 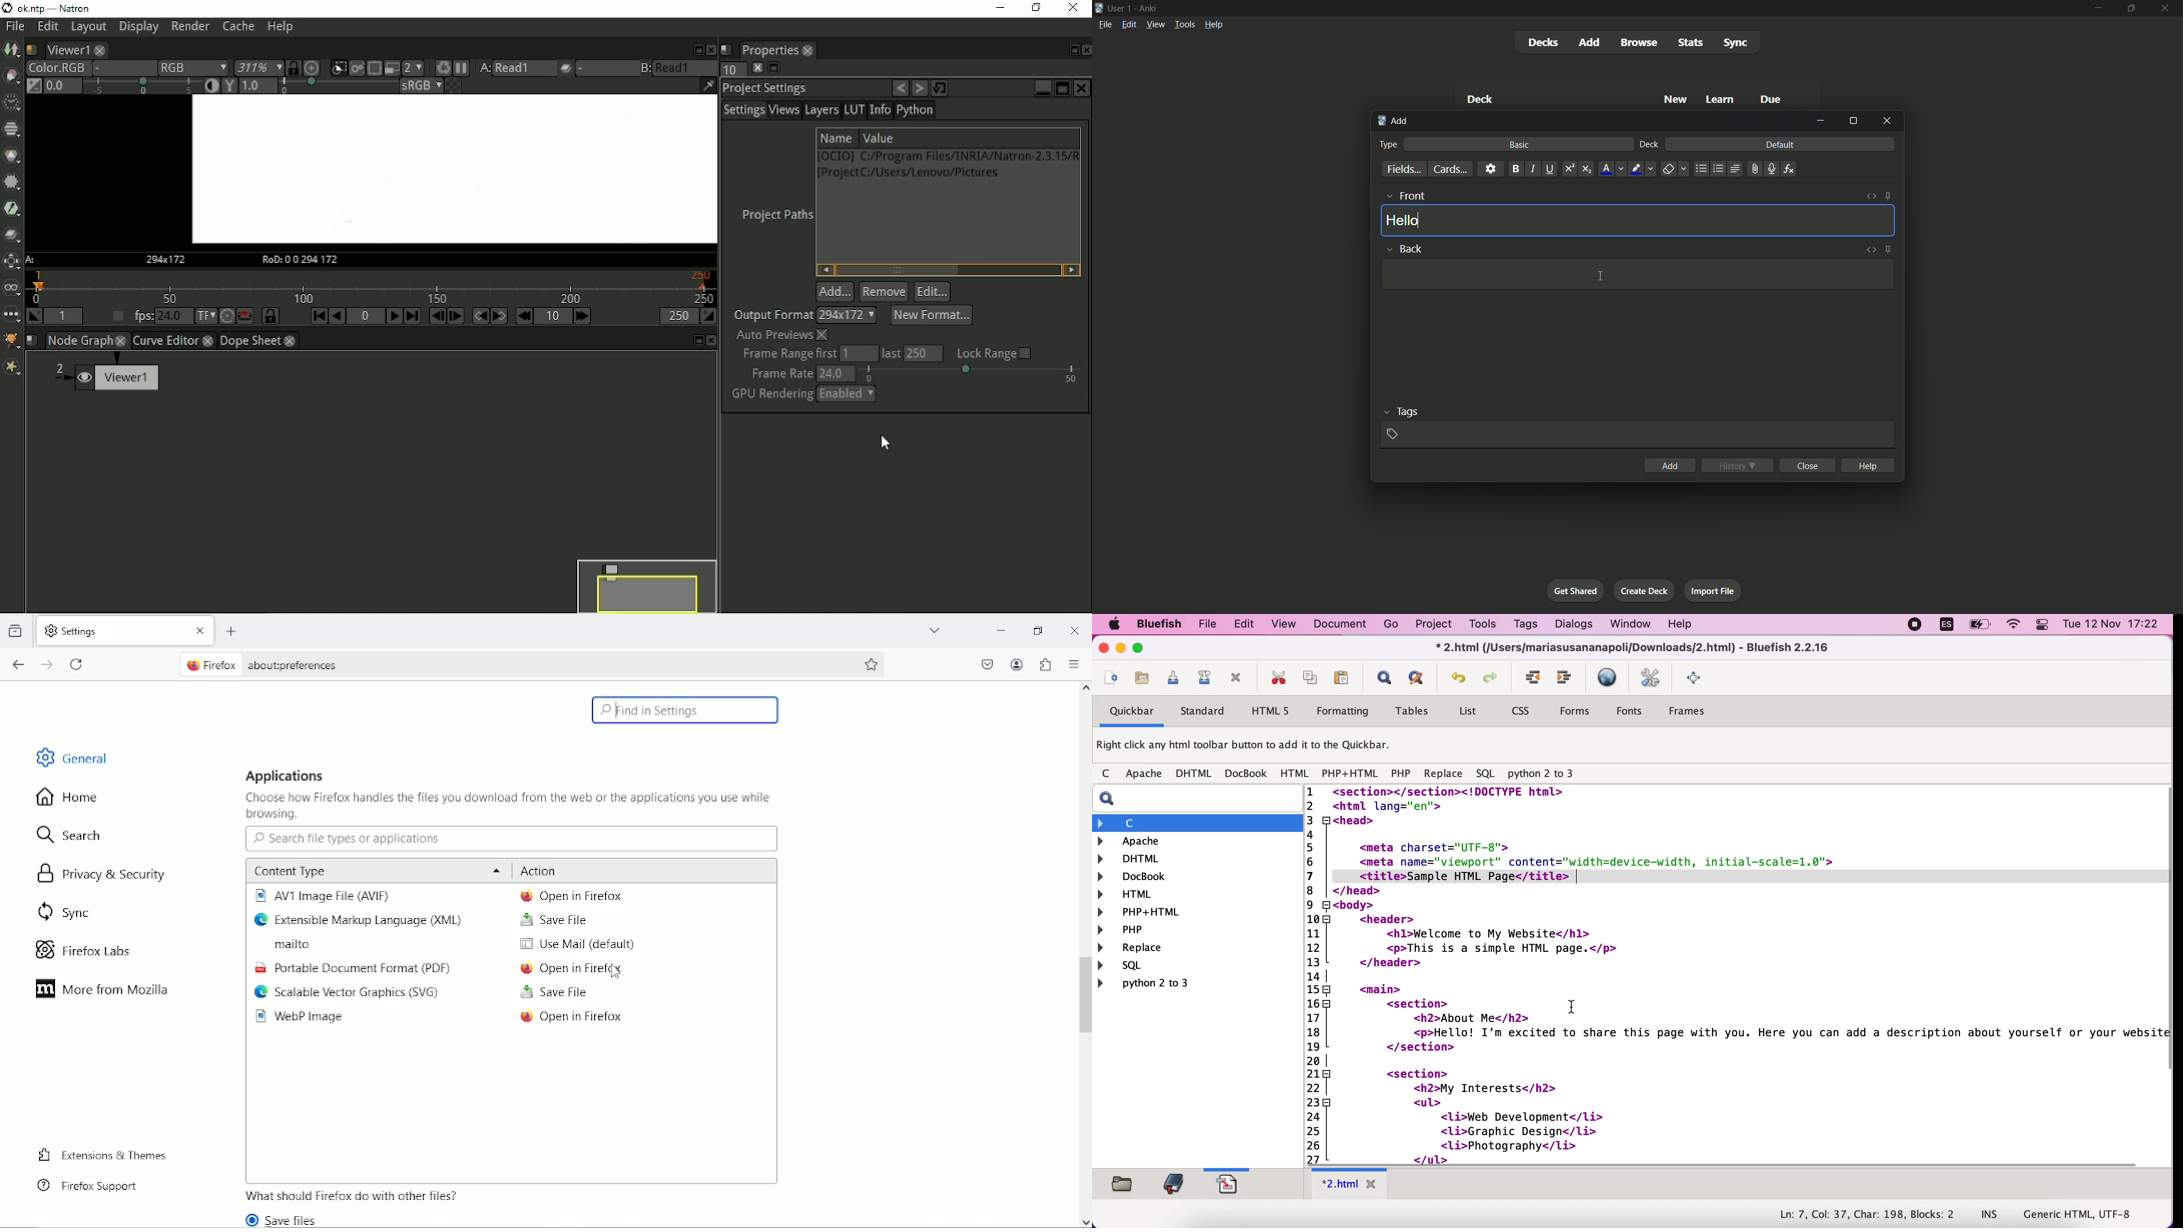 I want to click on help, so click(x=1869, y=464).